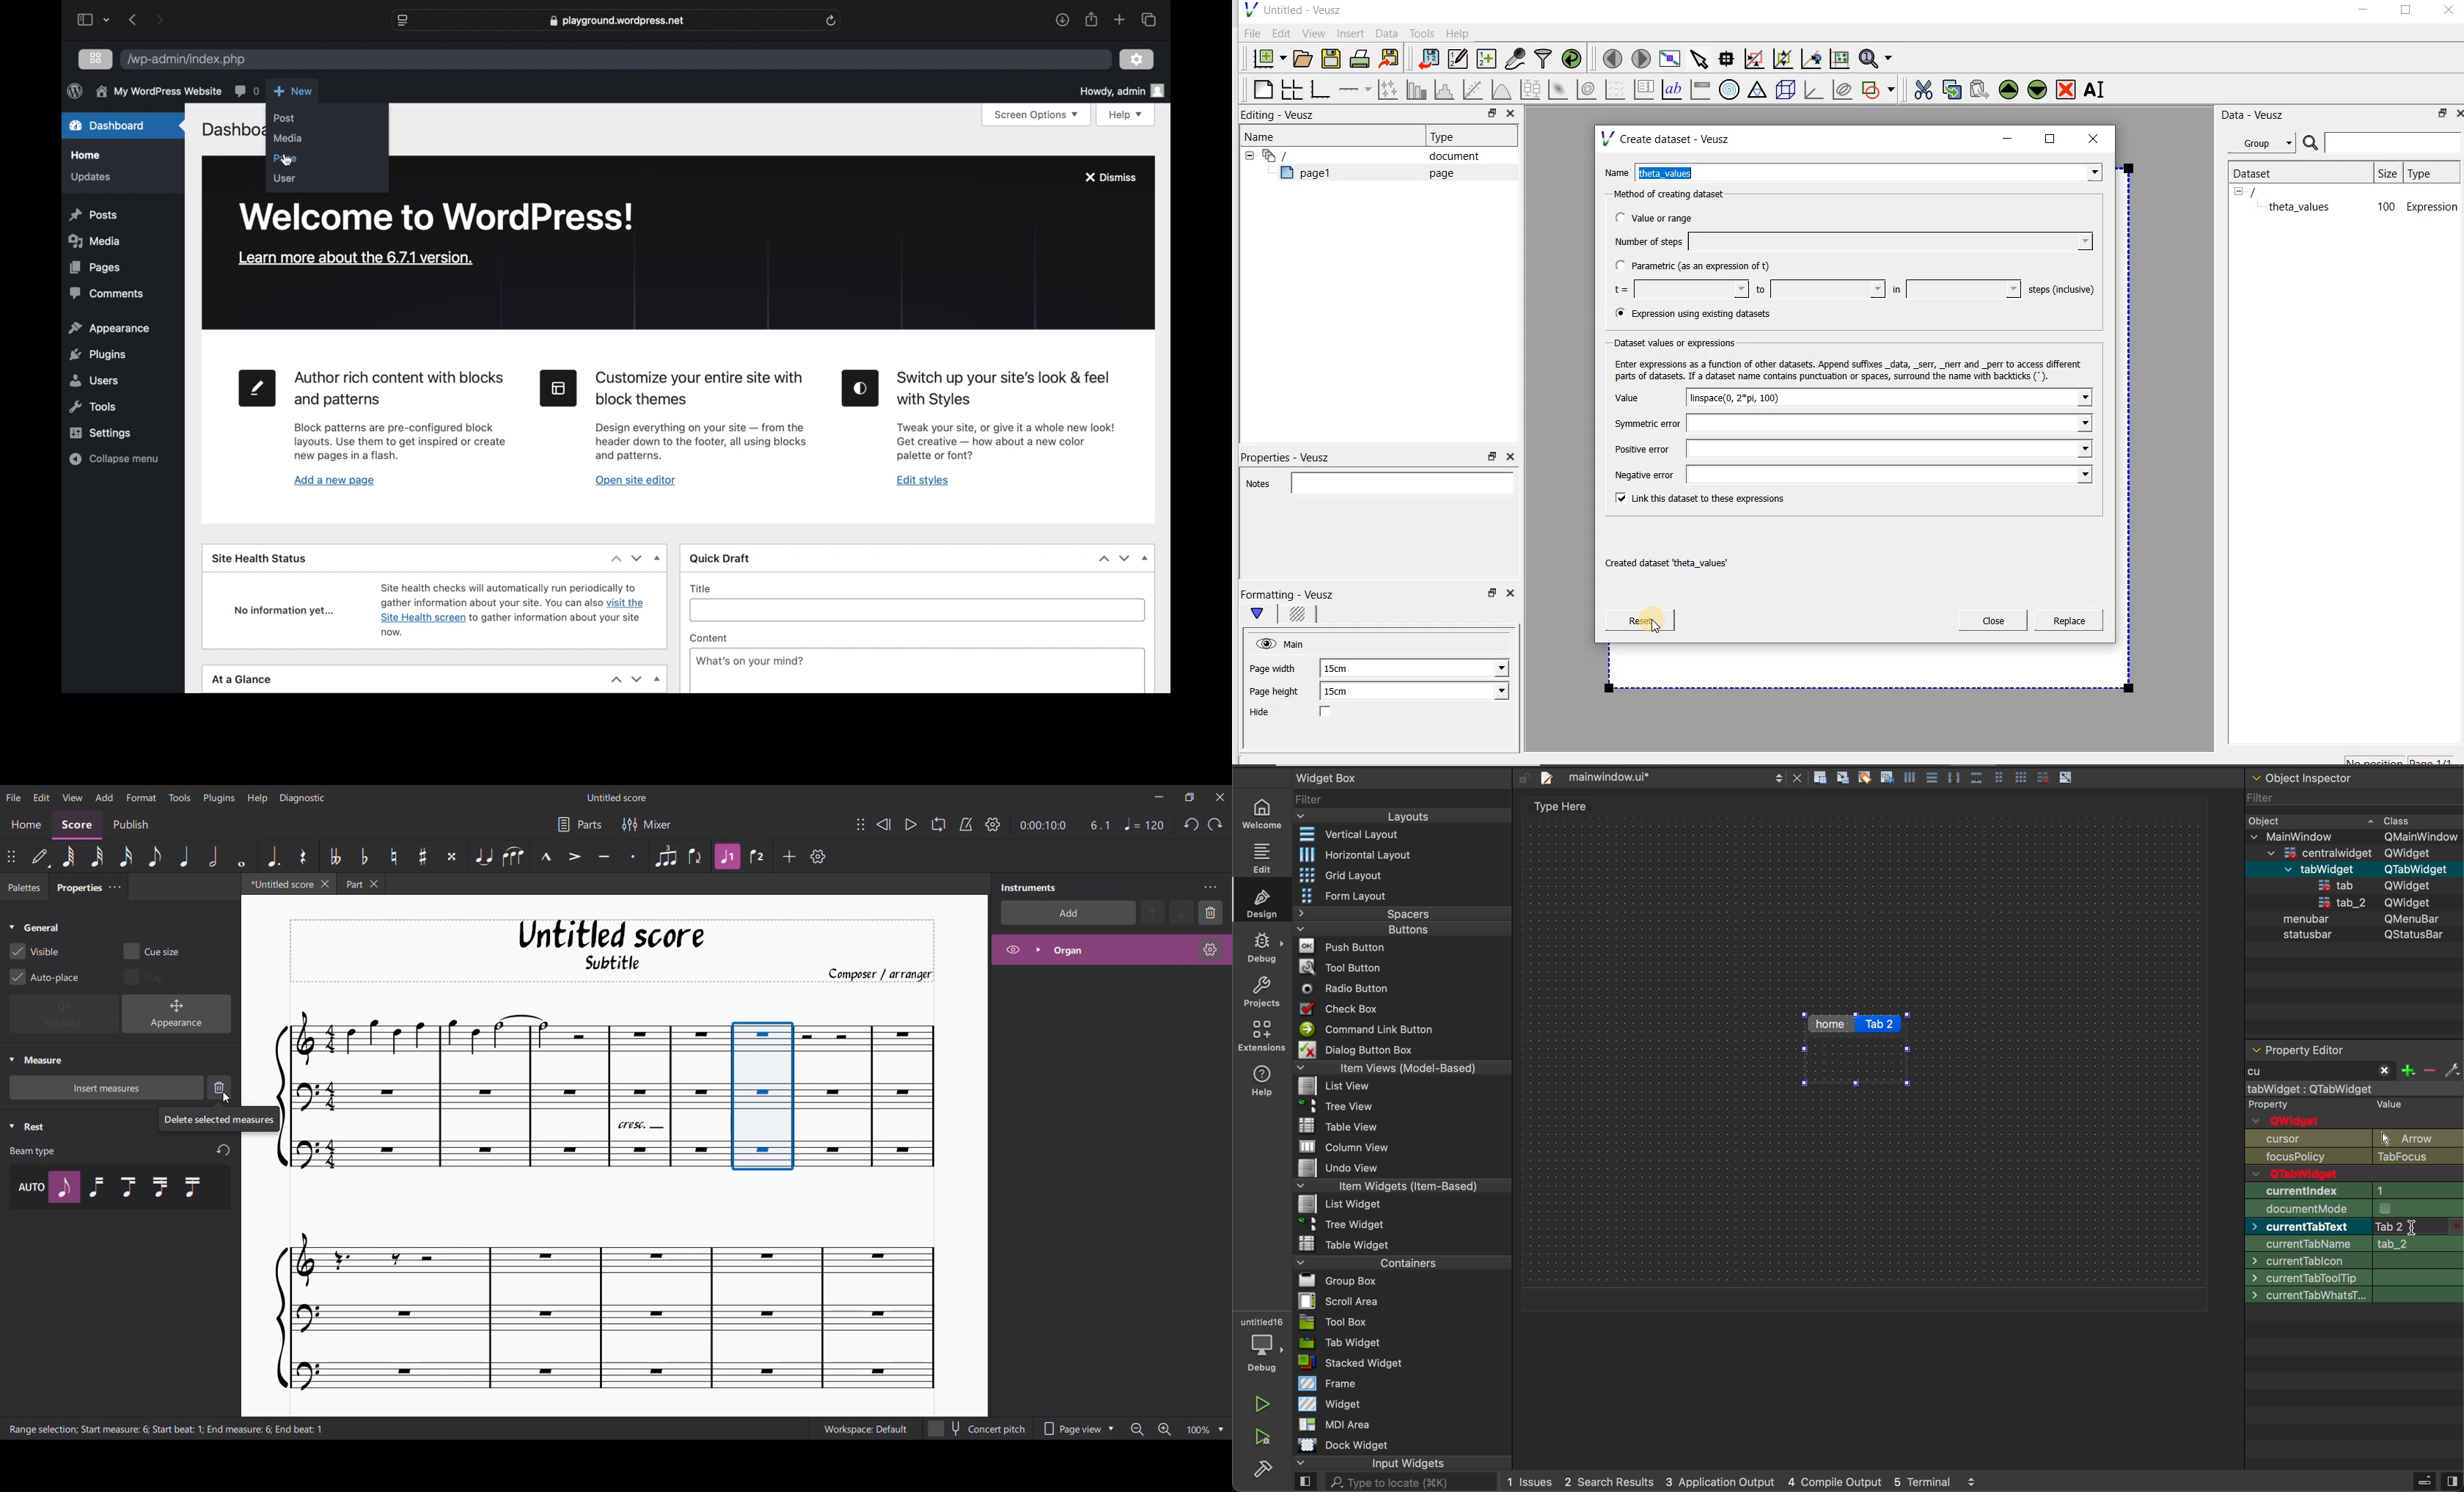 The image size is (2464, 1512). I want to click on hide sub menu, so click(2239, 191).